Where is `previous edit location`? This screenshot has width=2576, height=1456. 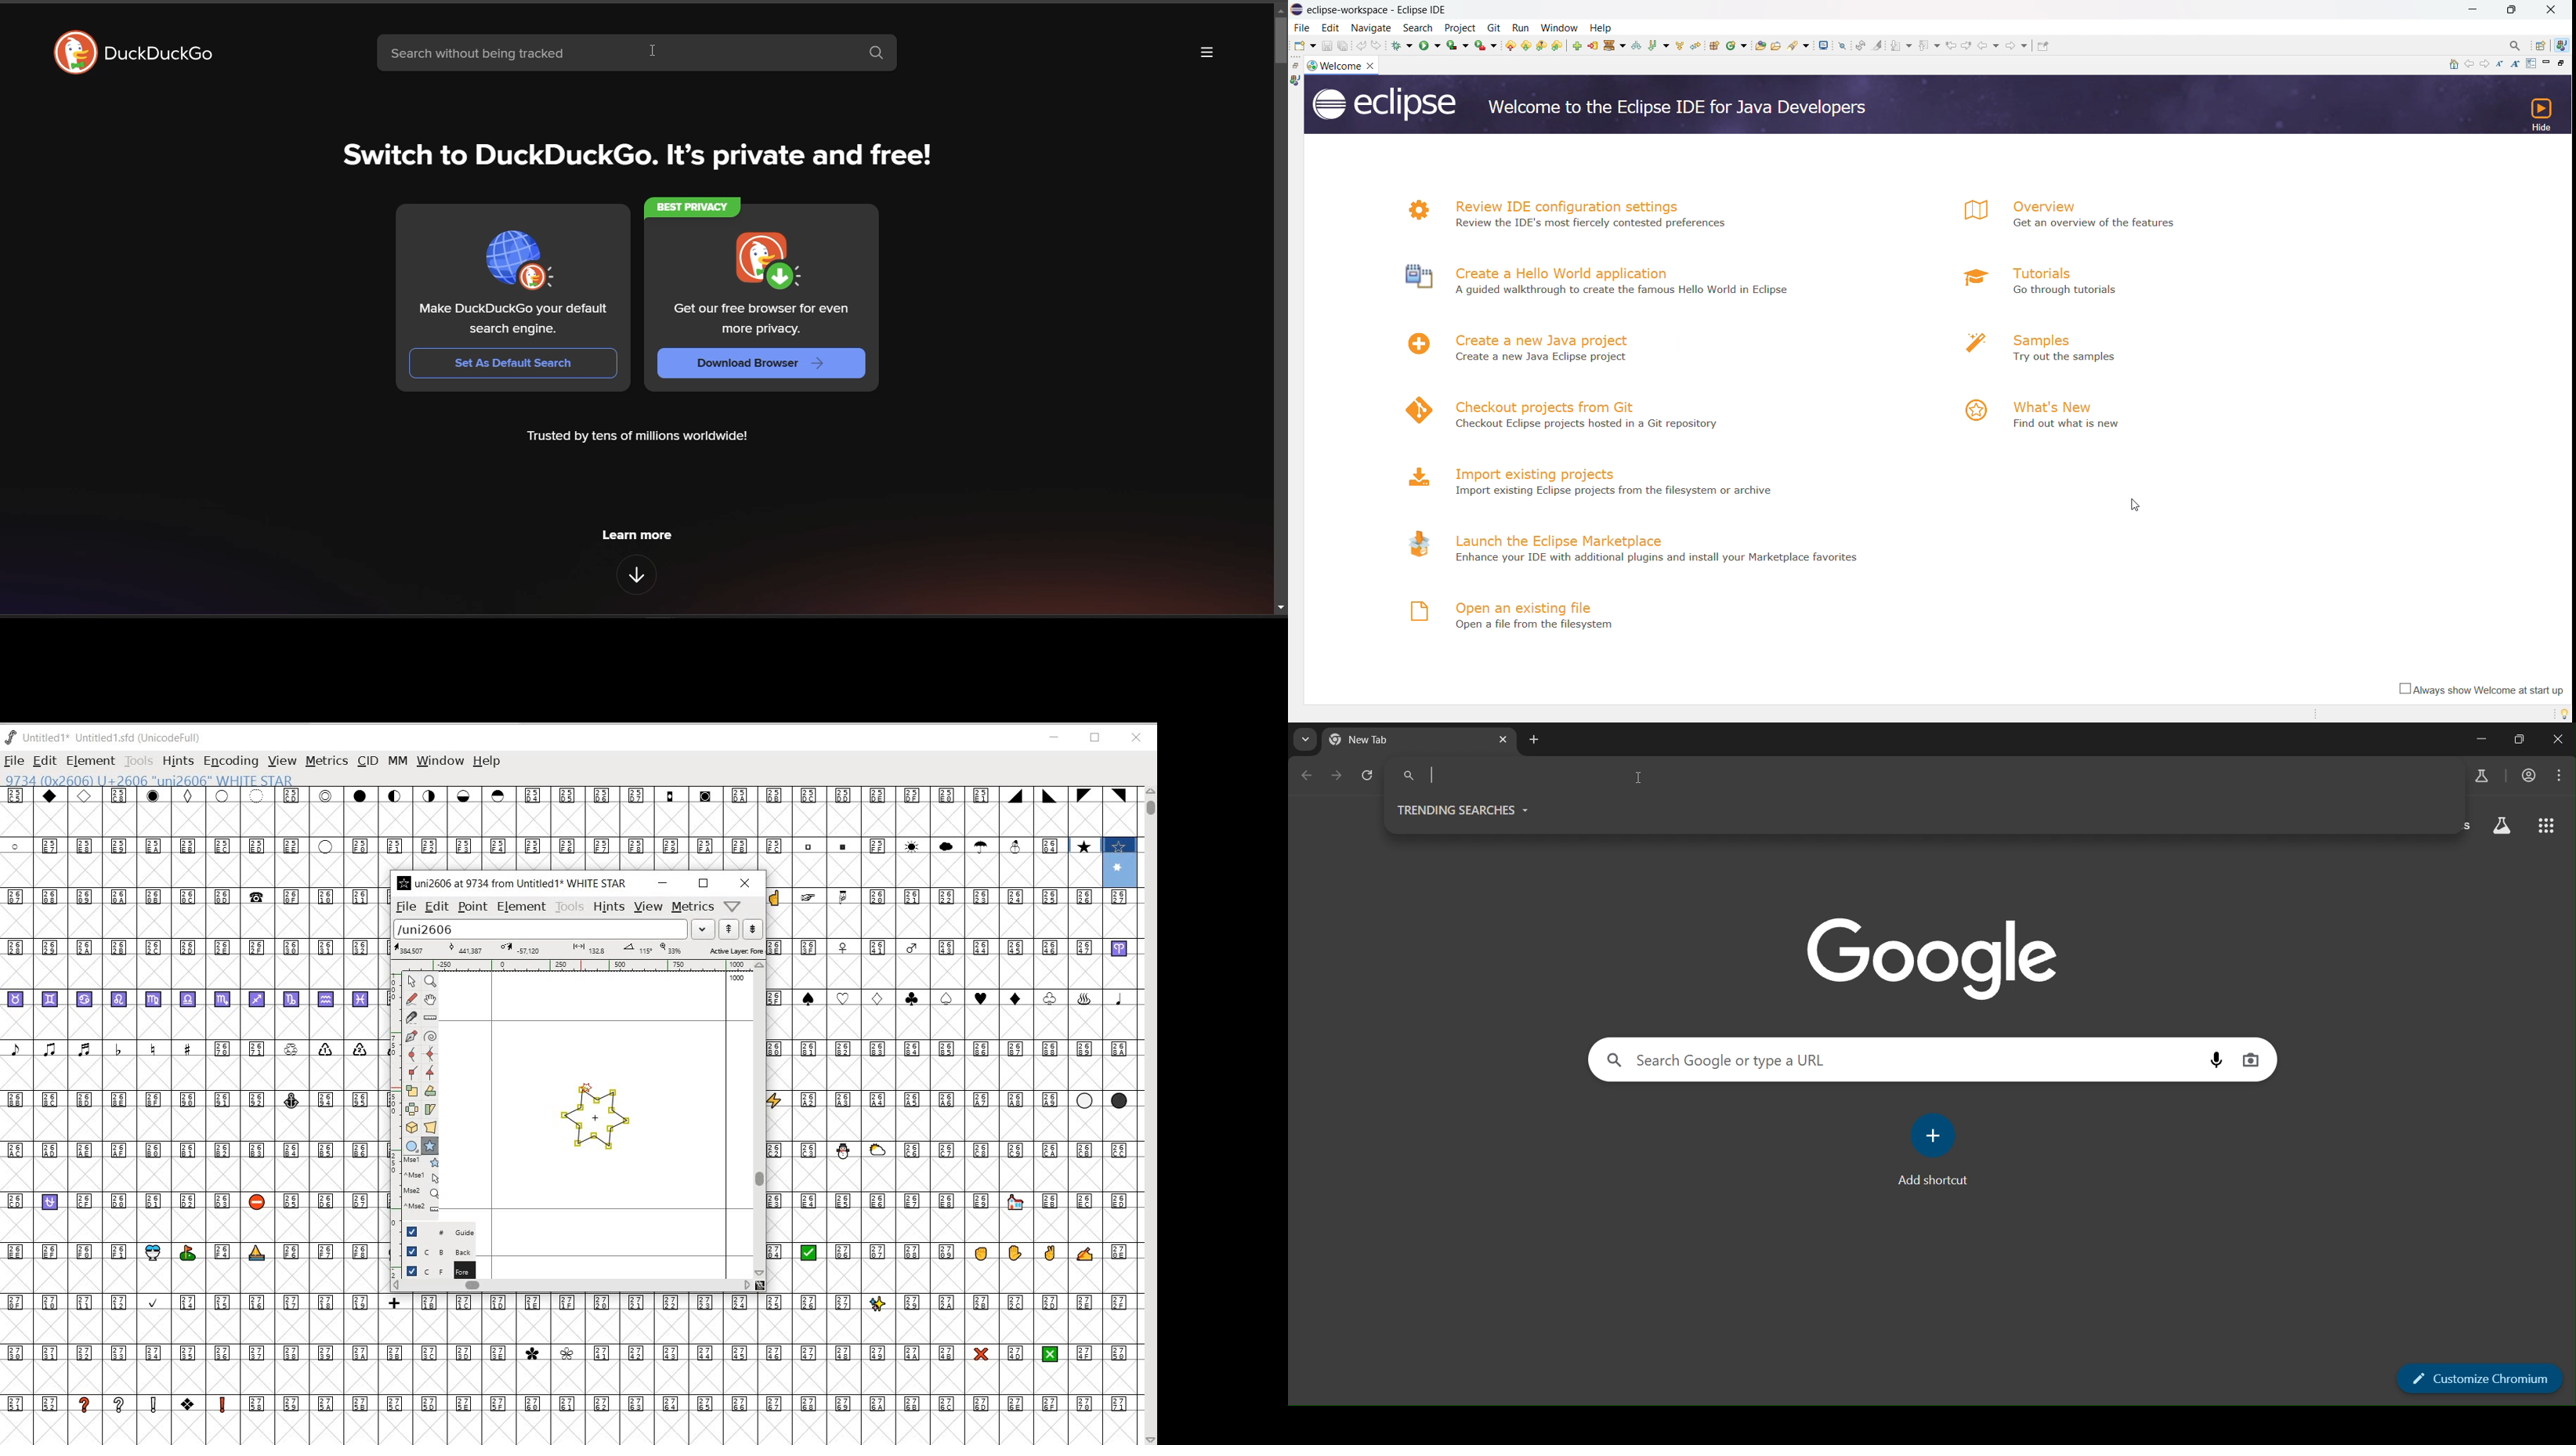 previous edit location is located at coordinates (1747, 45).